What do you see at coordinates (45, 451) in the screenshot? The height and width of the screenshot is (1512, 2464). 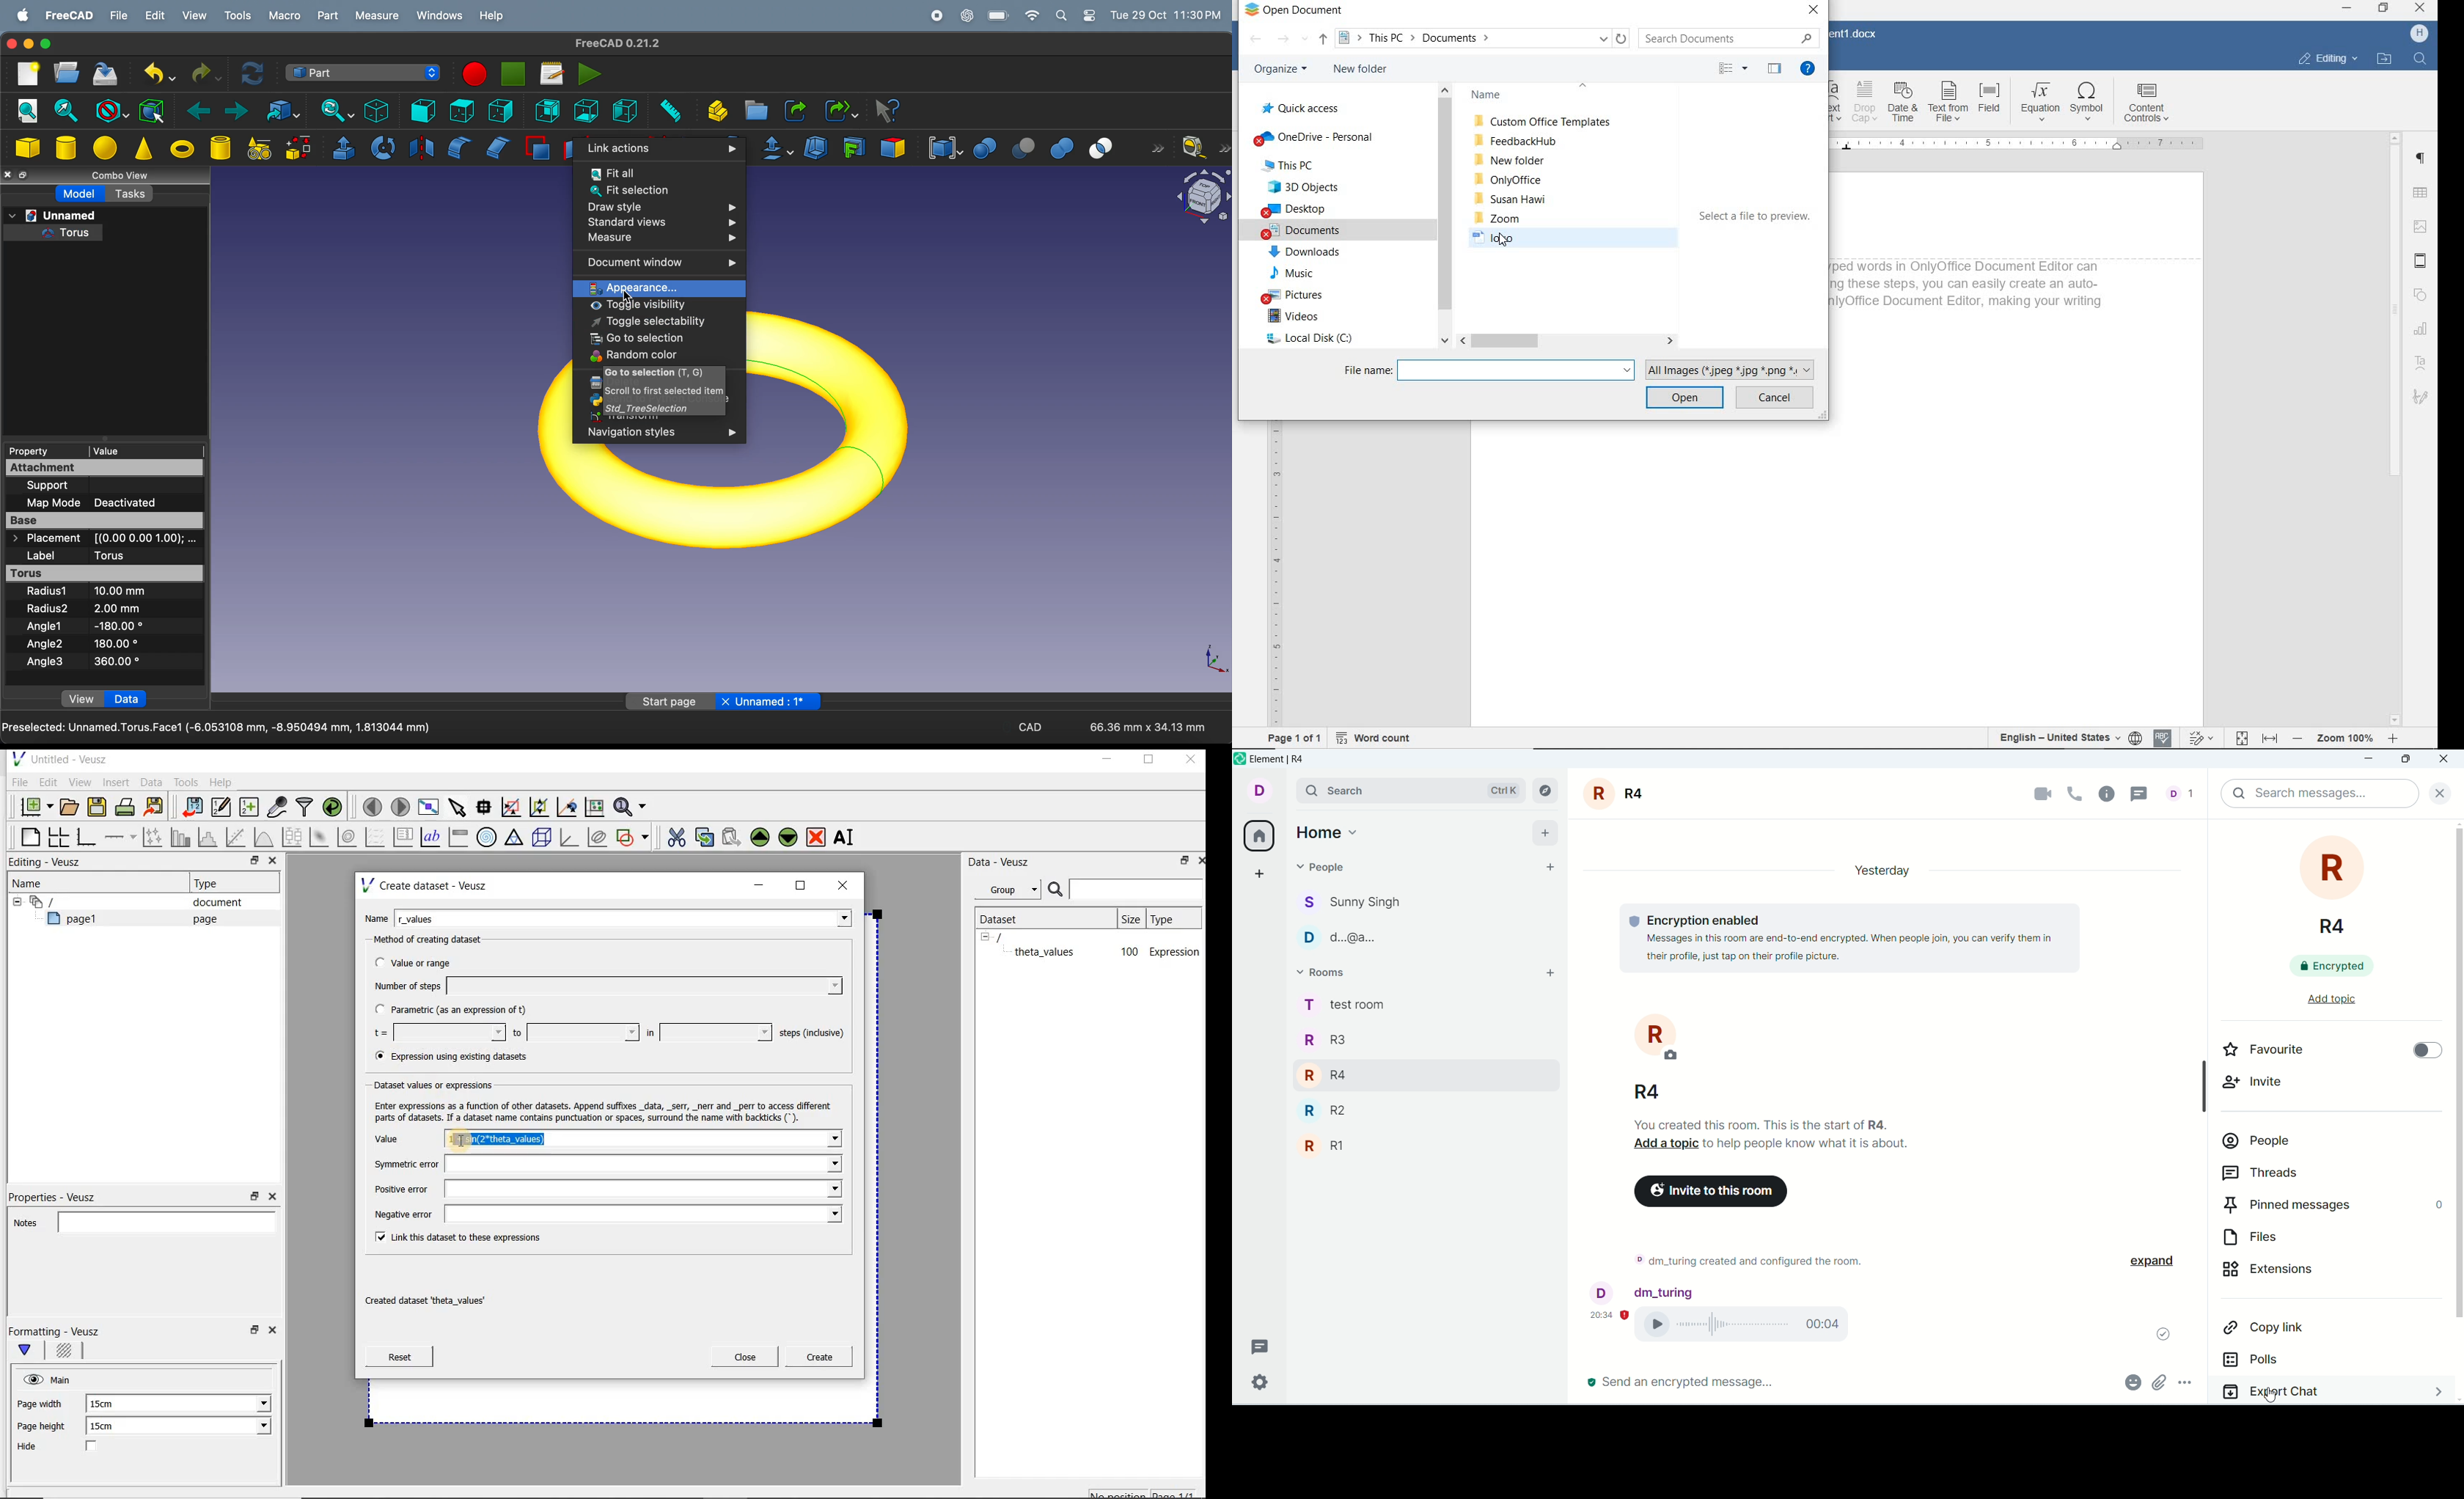 I see `property` at bounding box center [45, 451].